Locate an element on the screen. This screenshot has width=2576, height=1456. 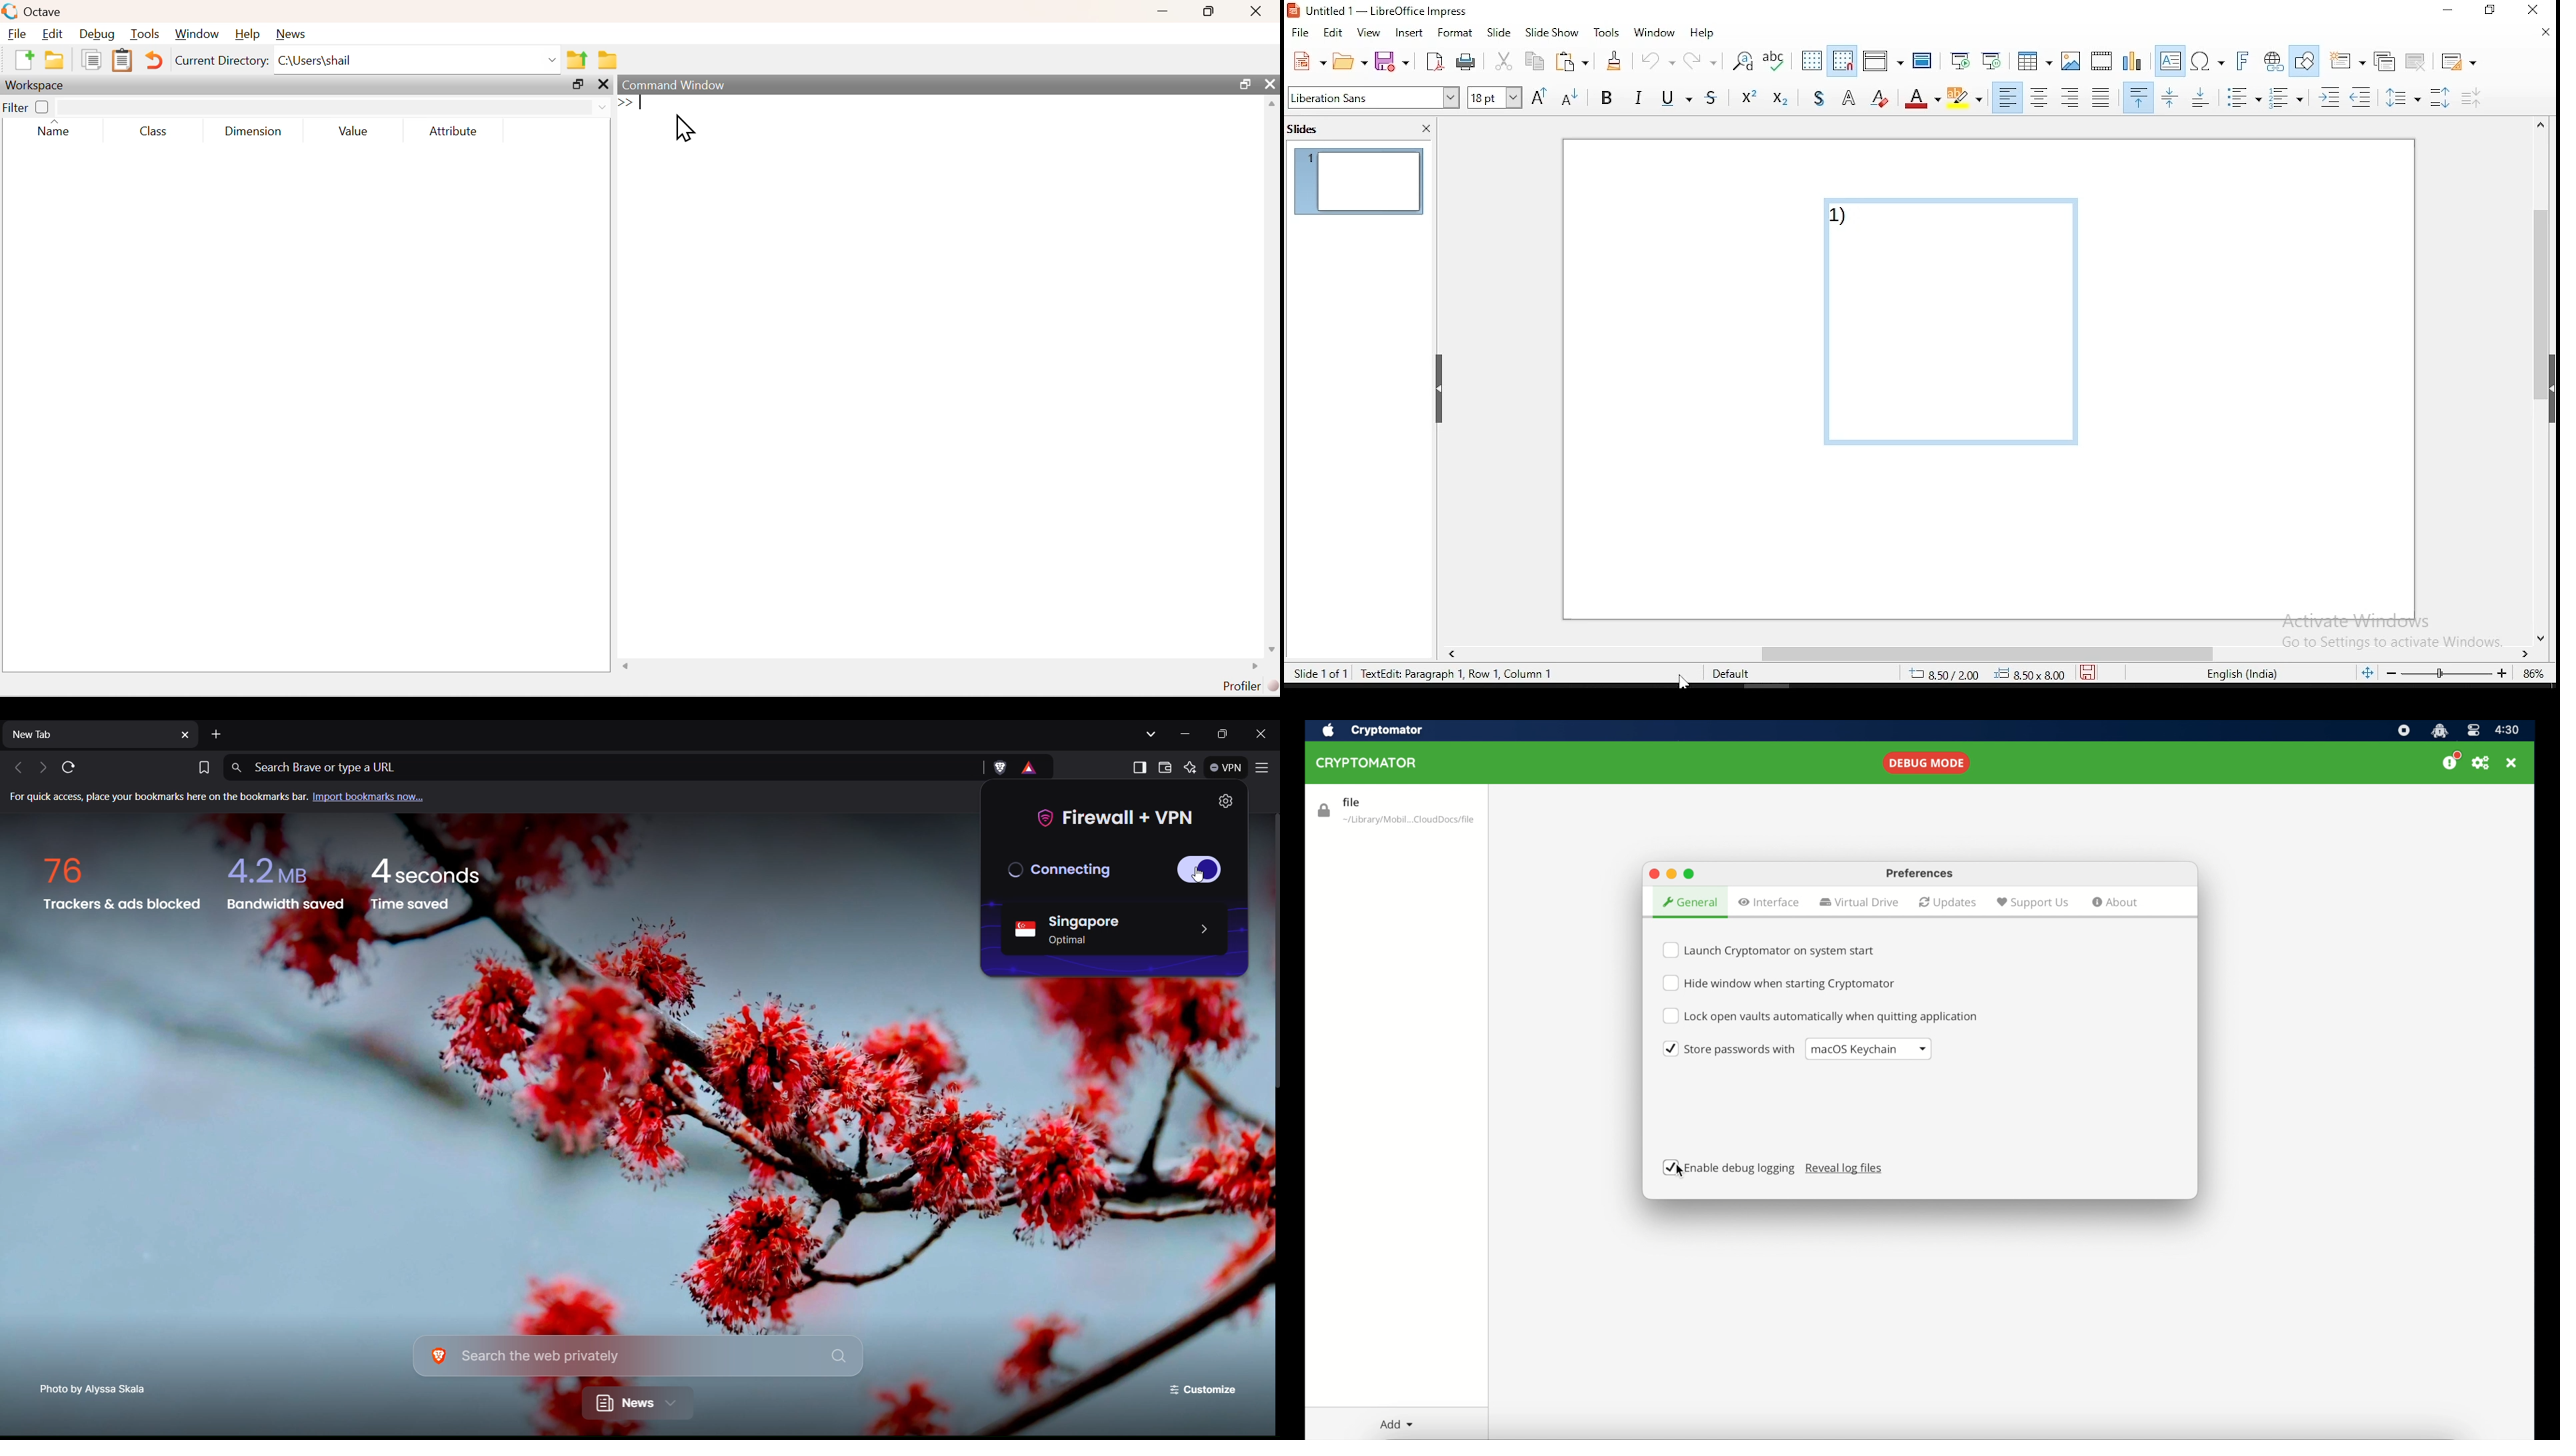
slide show is located at coordinates (1552, 33).